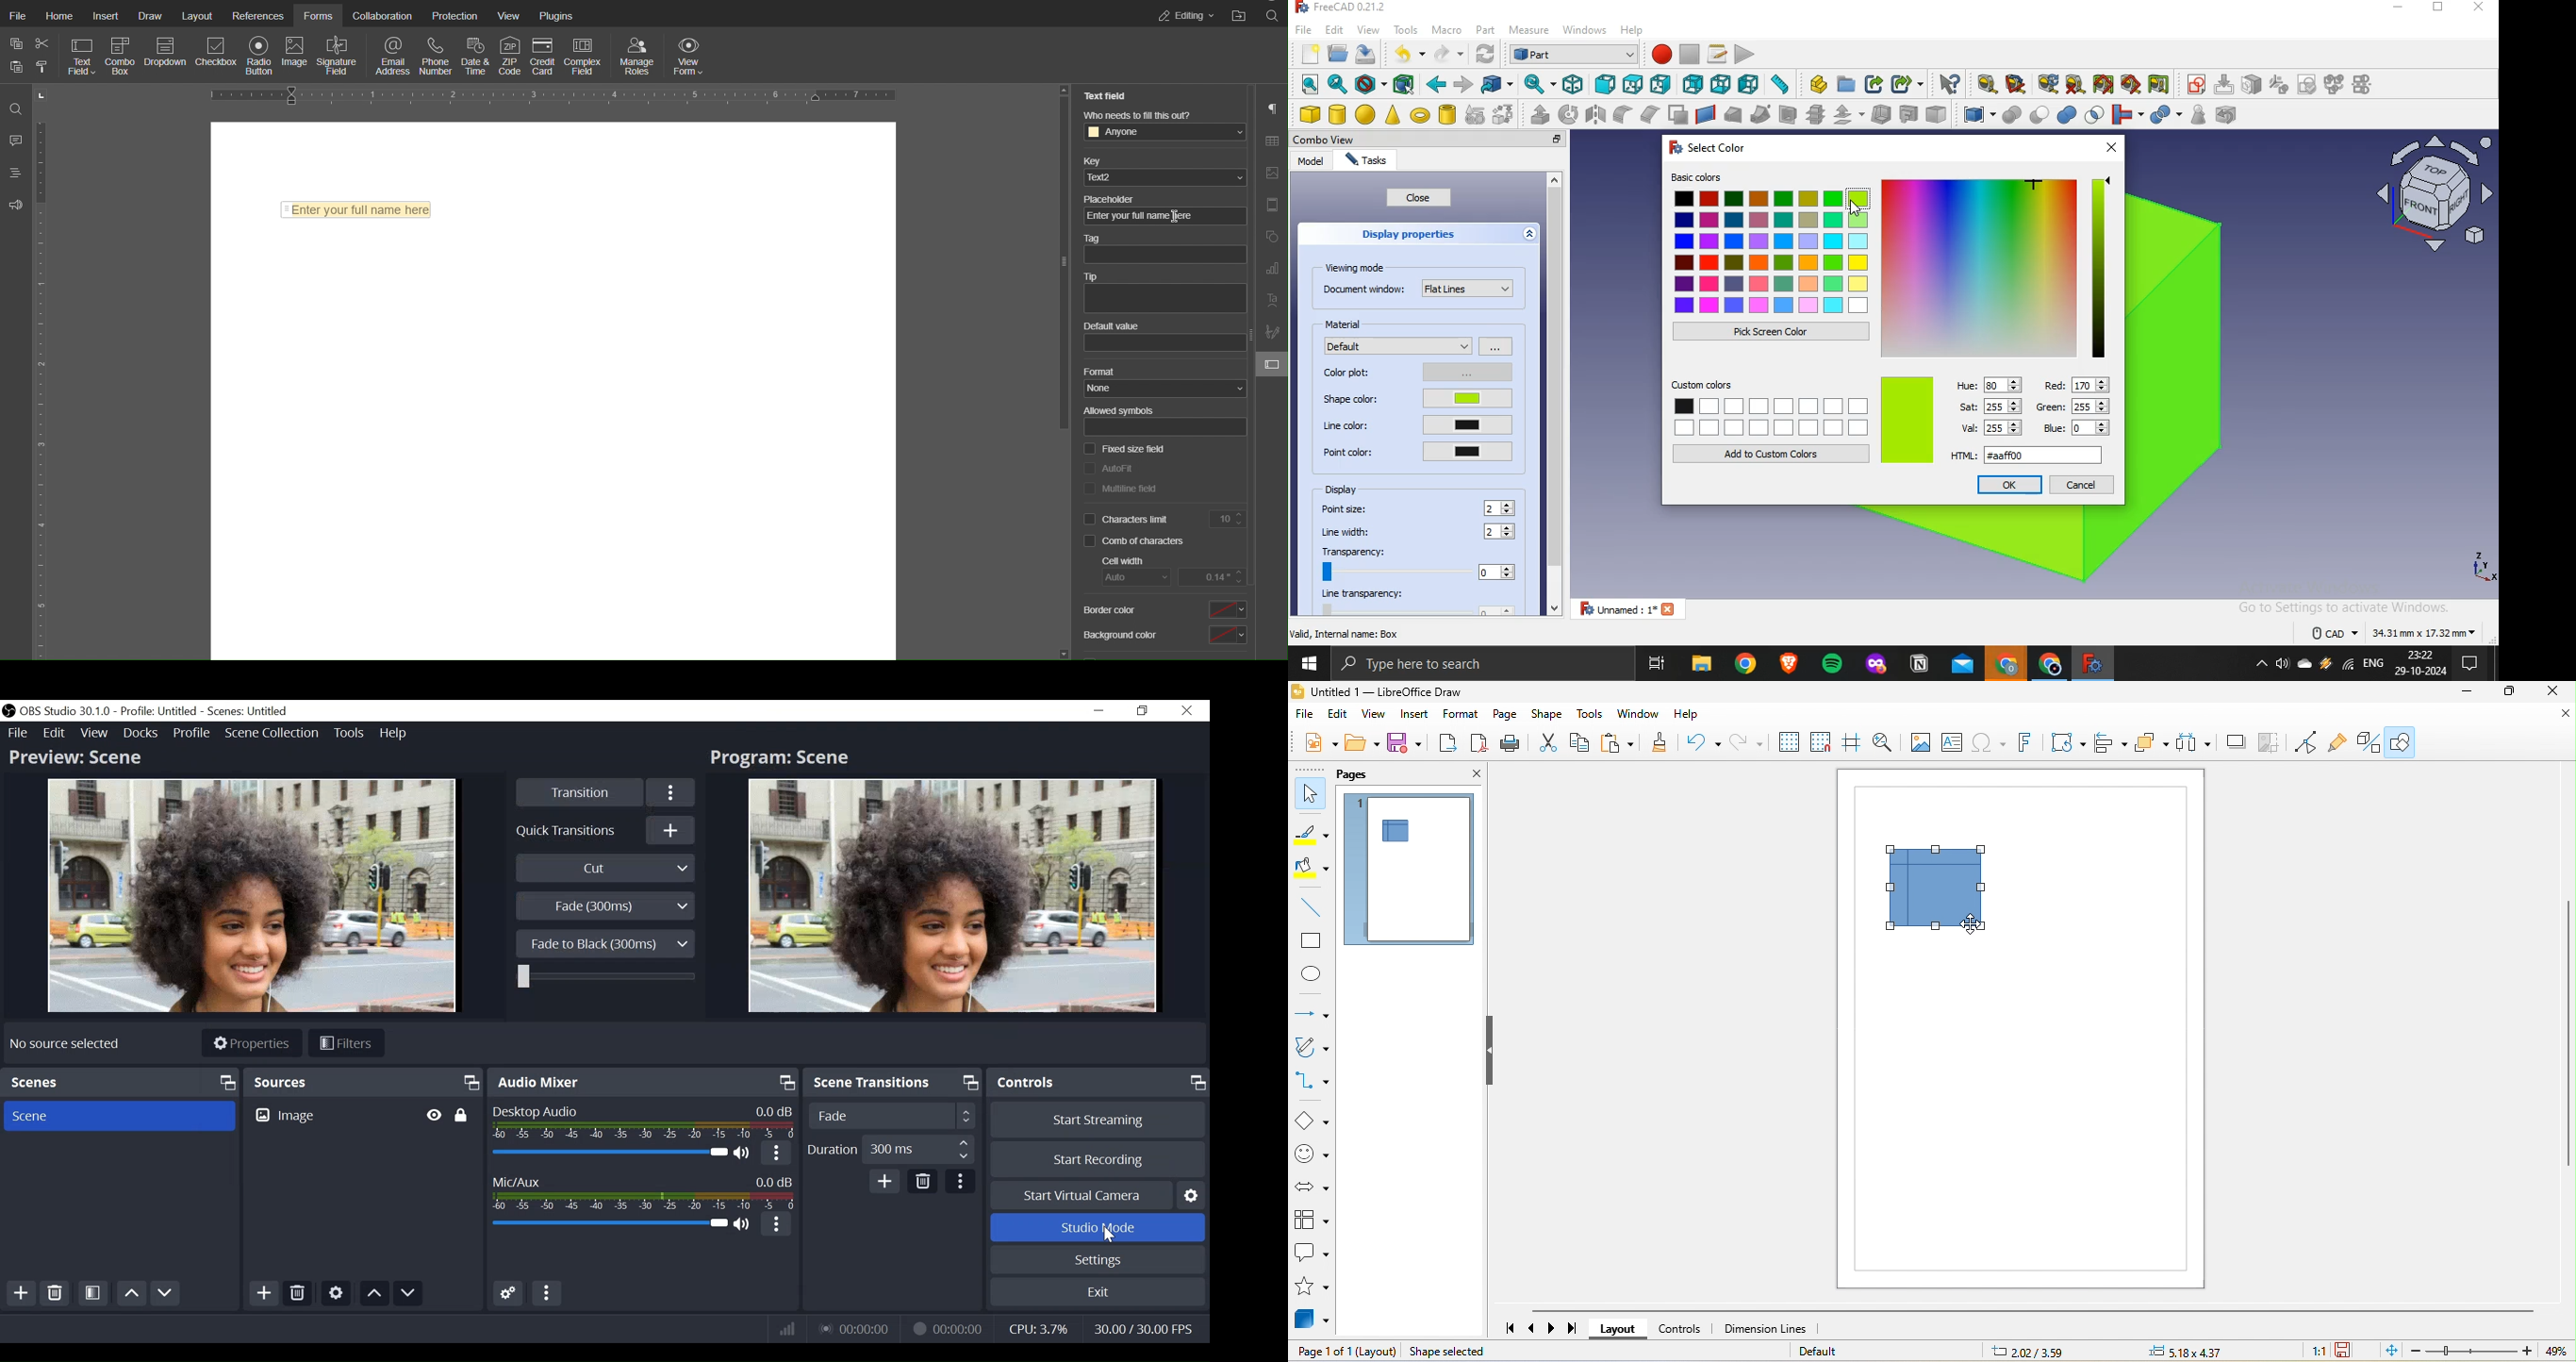  Describe the element at coordinates (2438, 9) in the screenshot. I see `restore down` at that location.